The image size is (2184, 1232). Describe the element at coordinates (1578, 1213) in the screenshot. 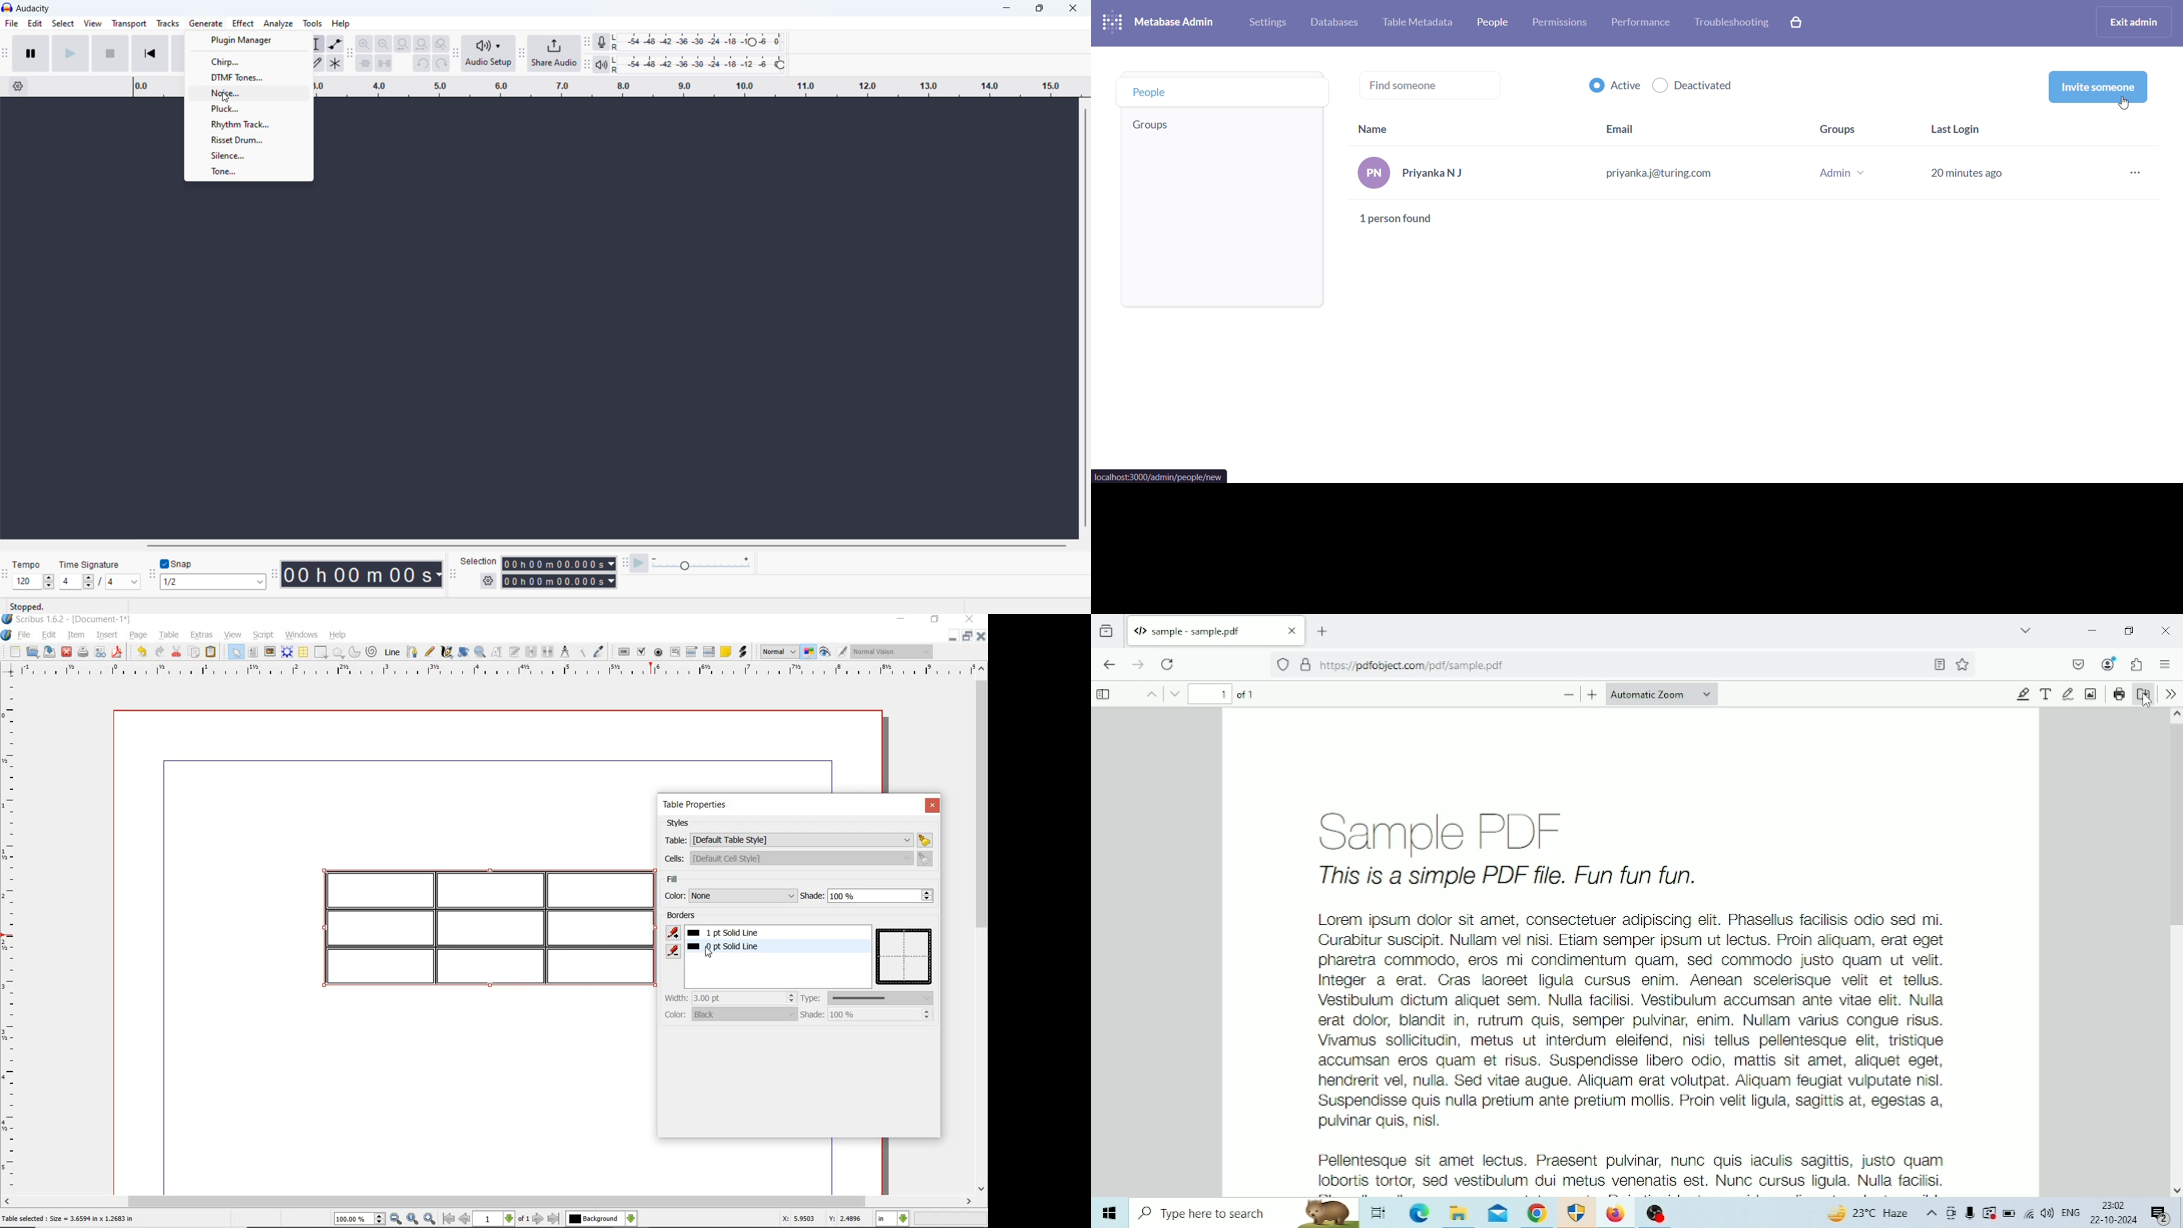

I see `Windows Defender` at that location.